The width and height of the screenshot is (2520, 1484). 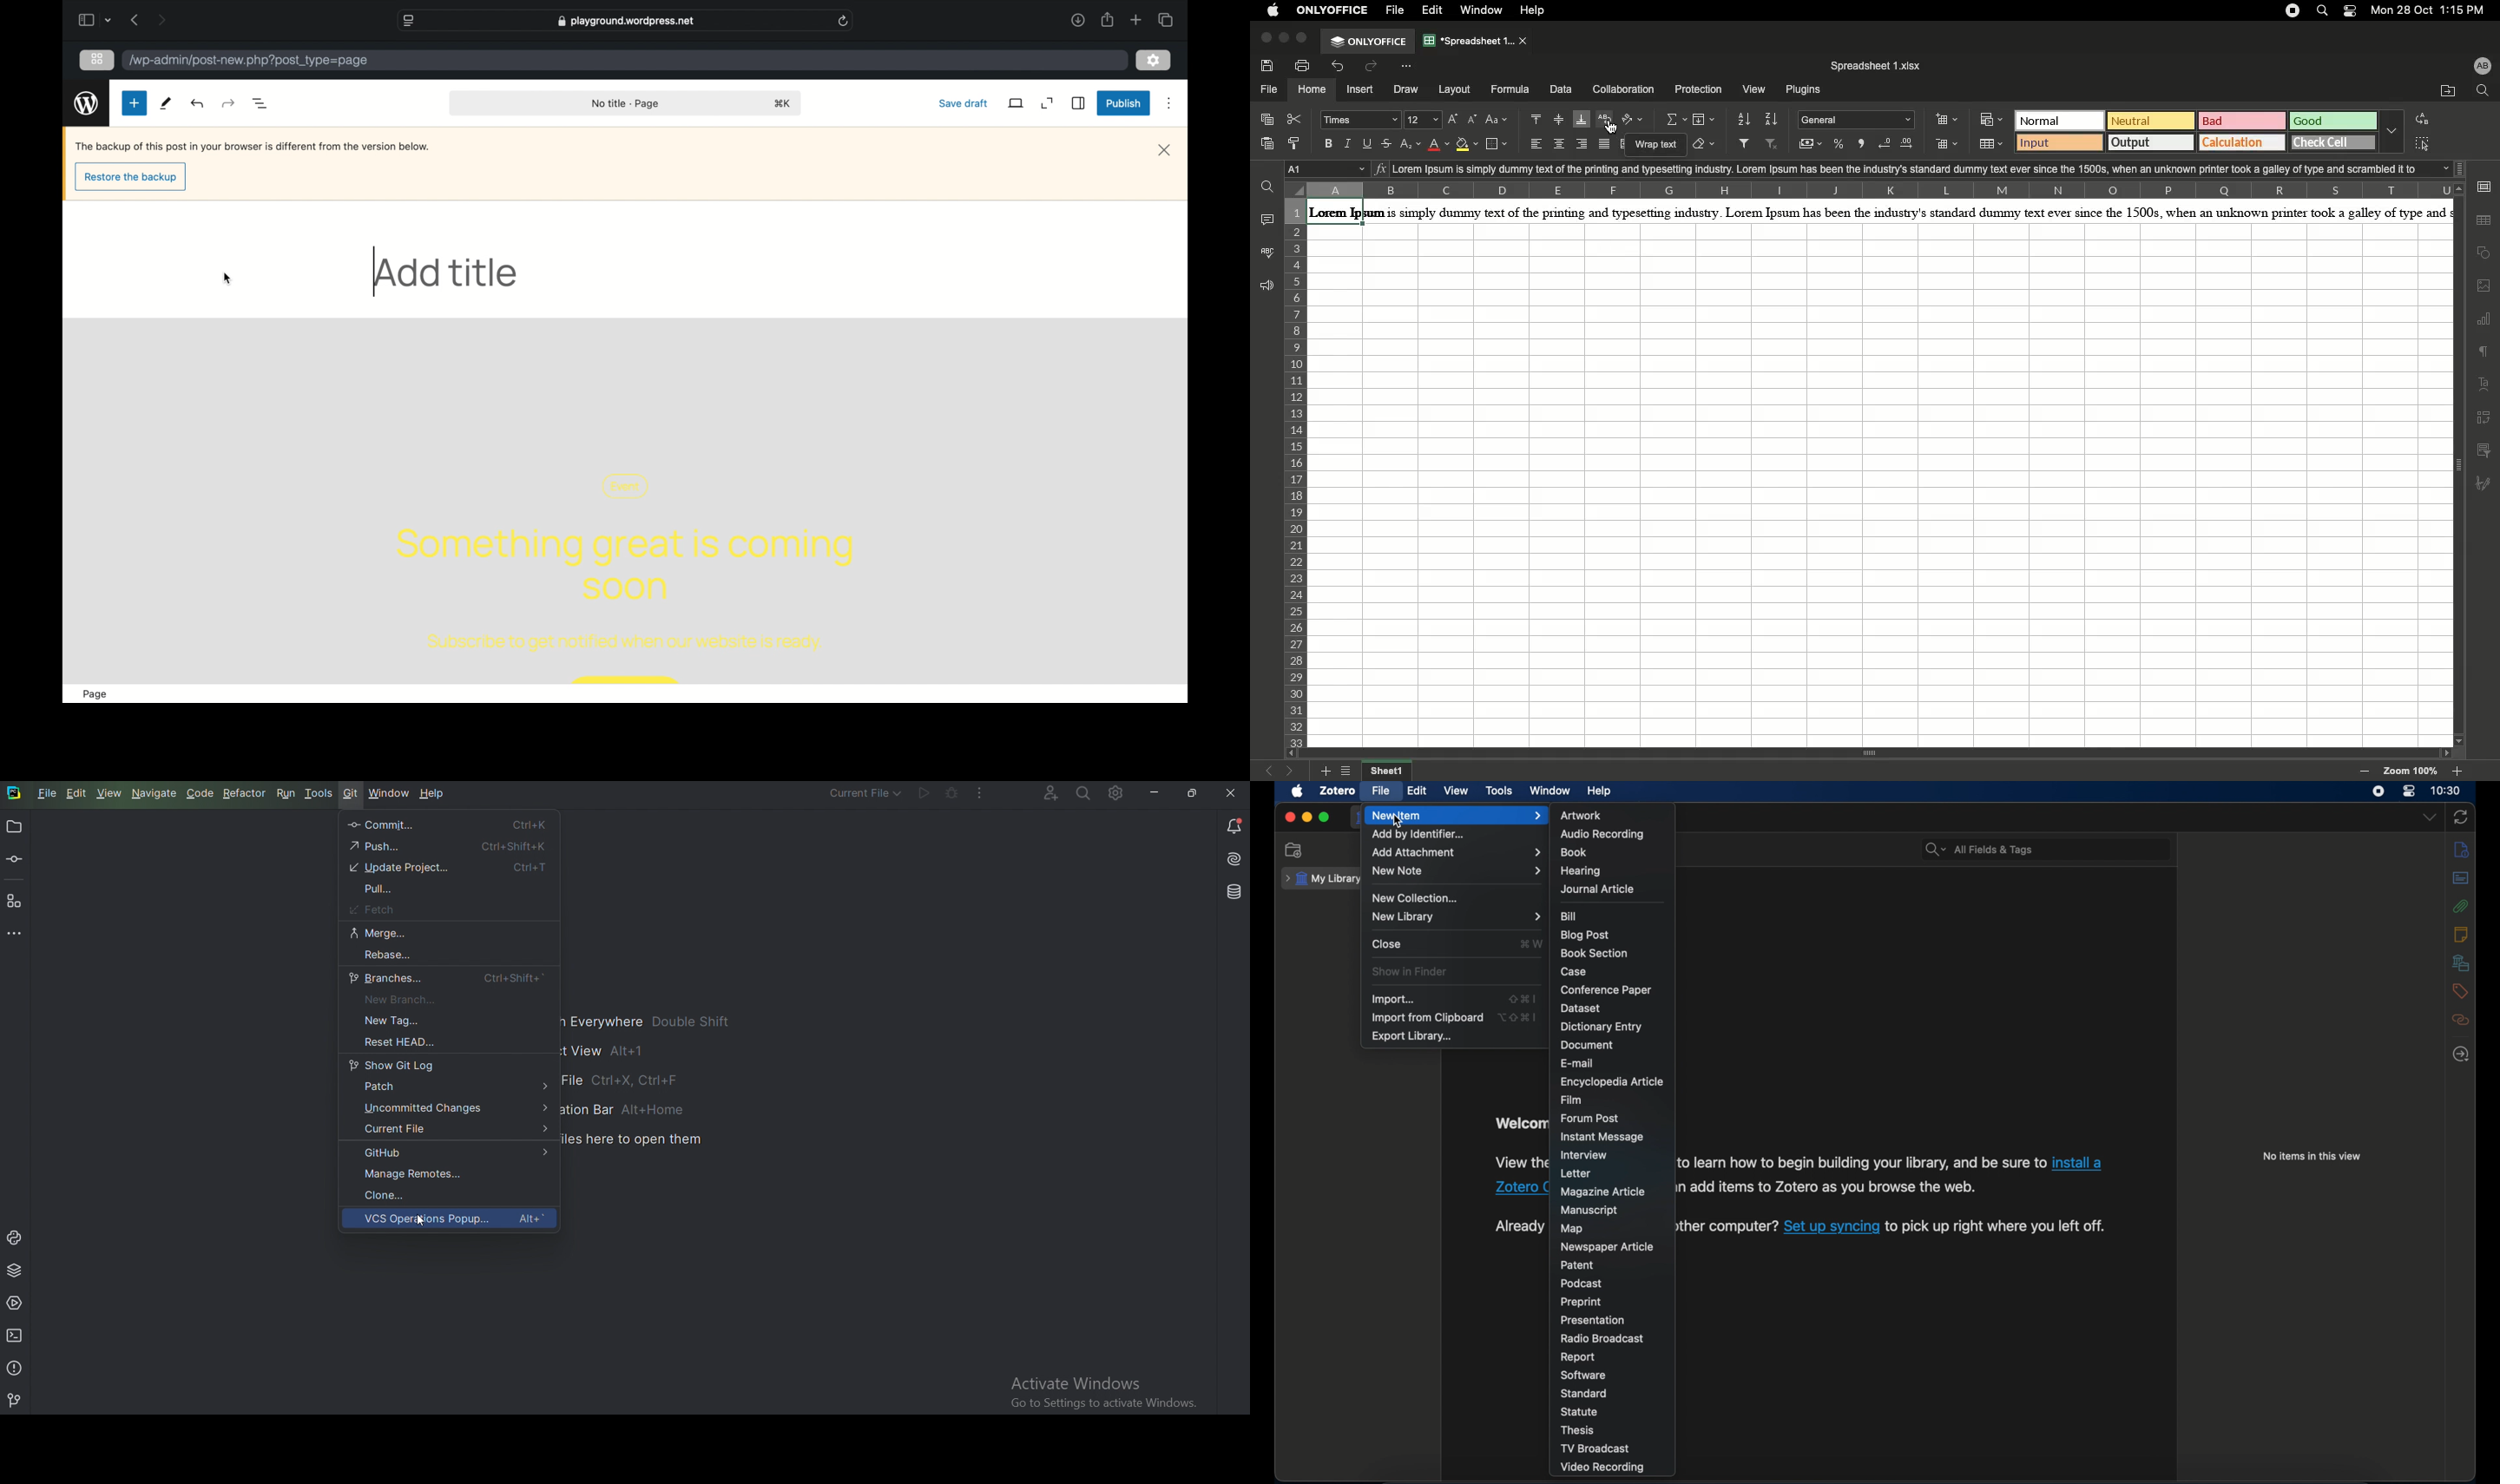 What do you see at coordinates (1699, 90) in the screenshot?
I see `Protection` at bounding box center [1699, 90].